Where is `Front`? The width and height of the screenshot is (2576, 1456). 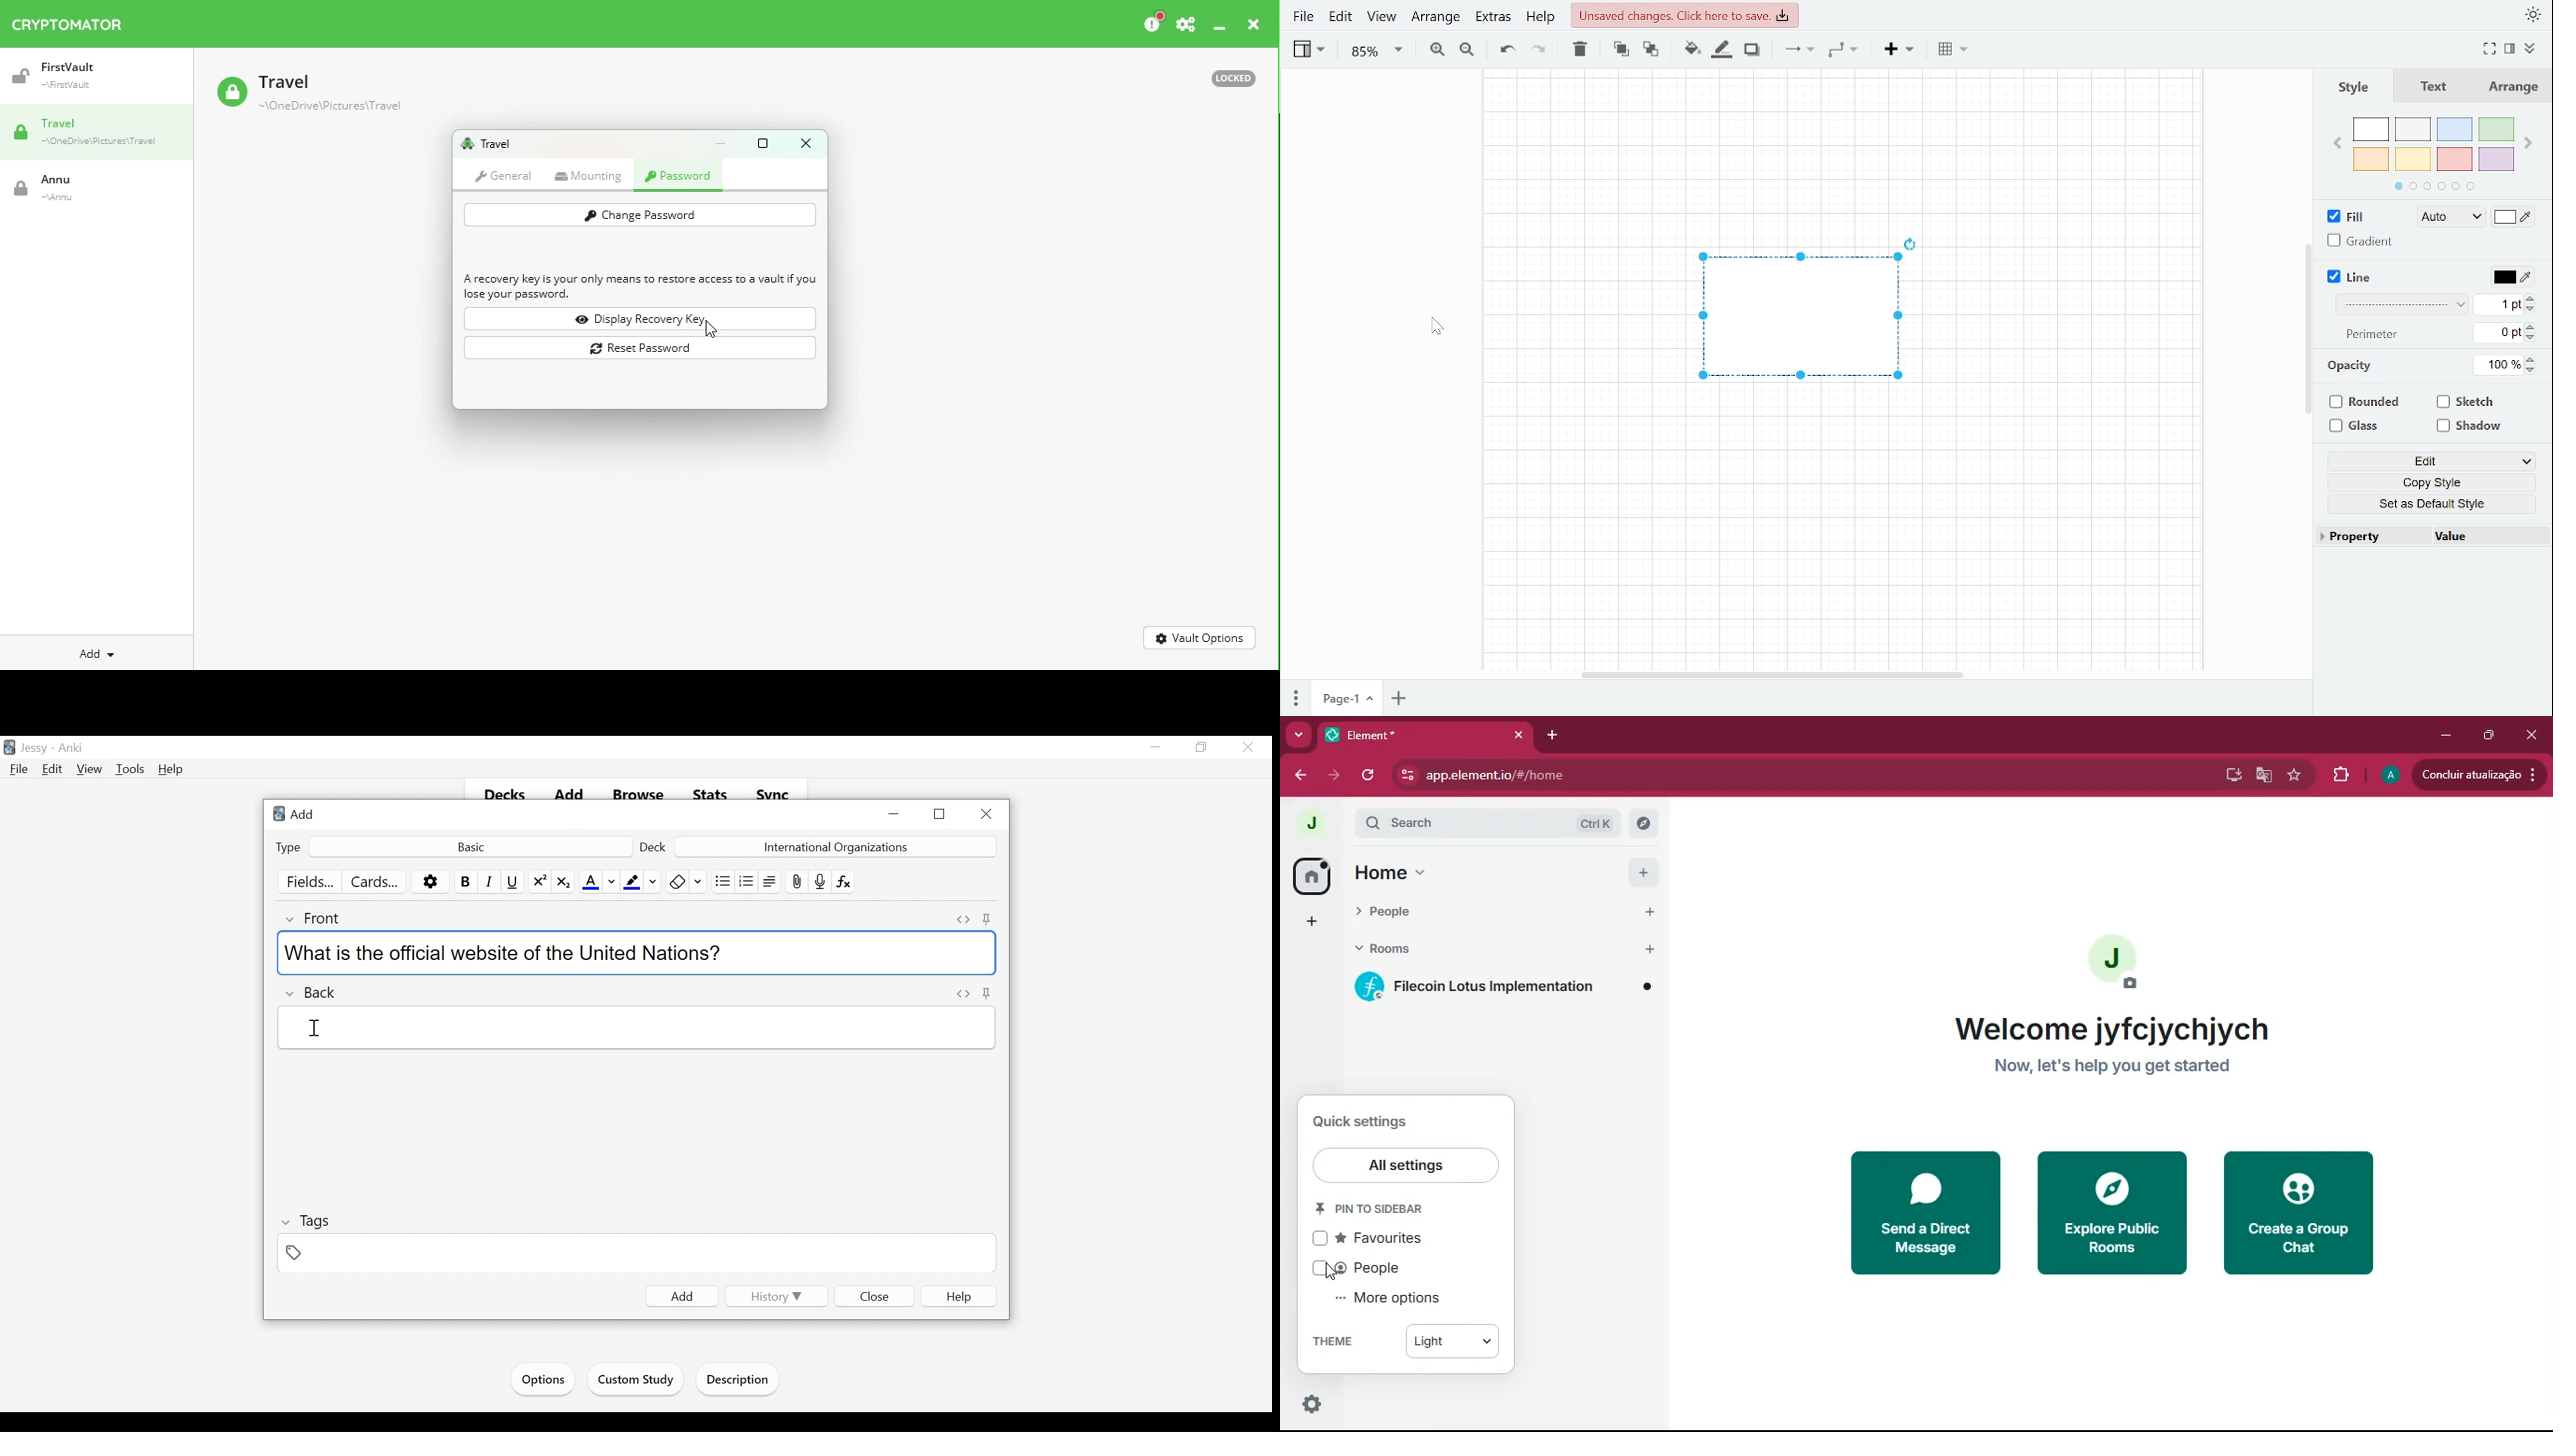
Front is located at coordinates (315, 918).